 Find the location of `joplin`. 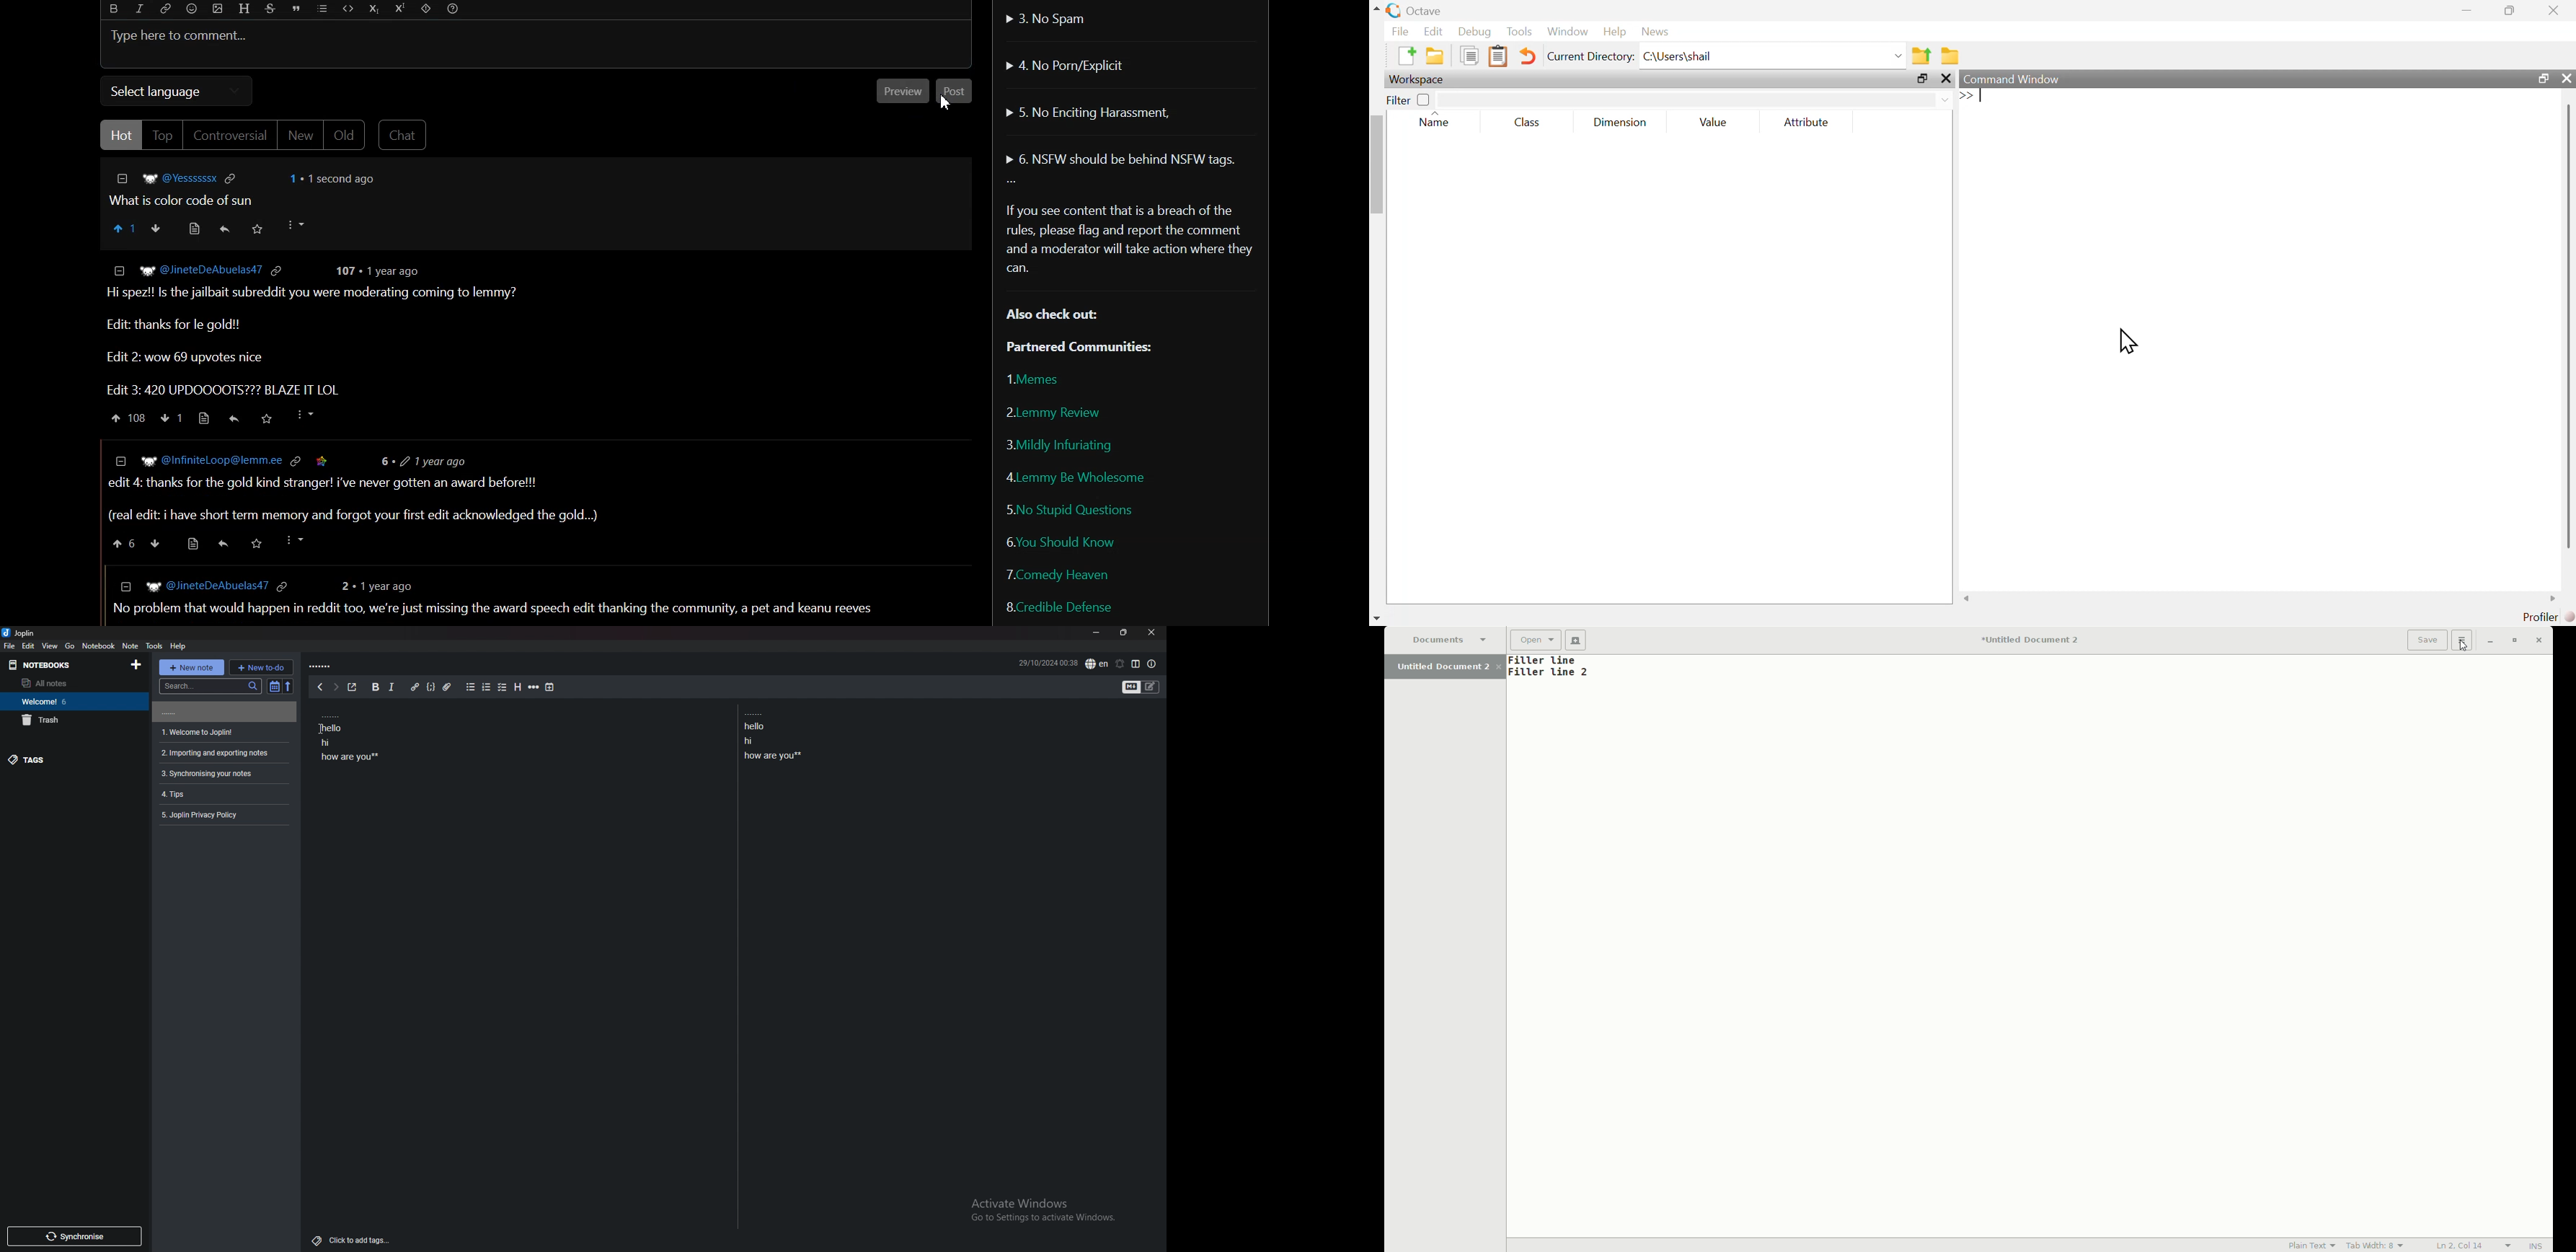

joplin is located at coordinates (20, 633).